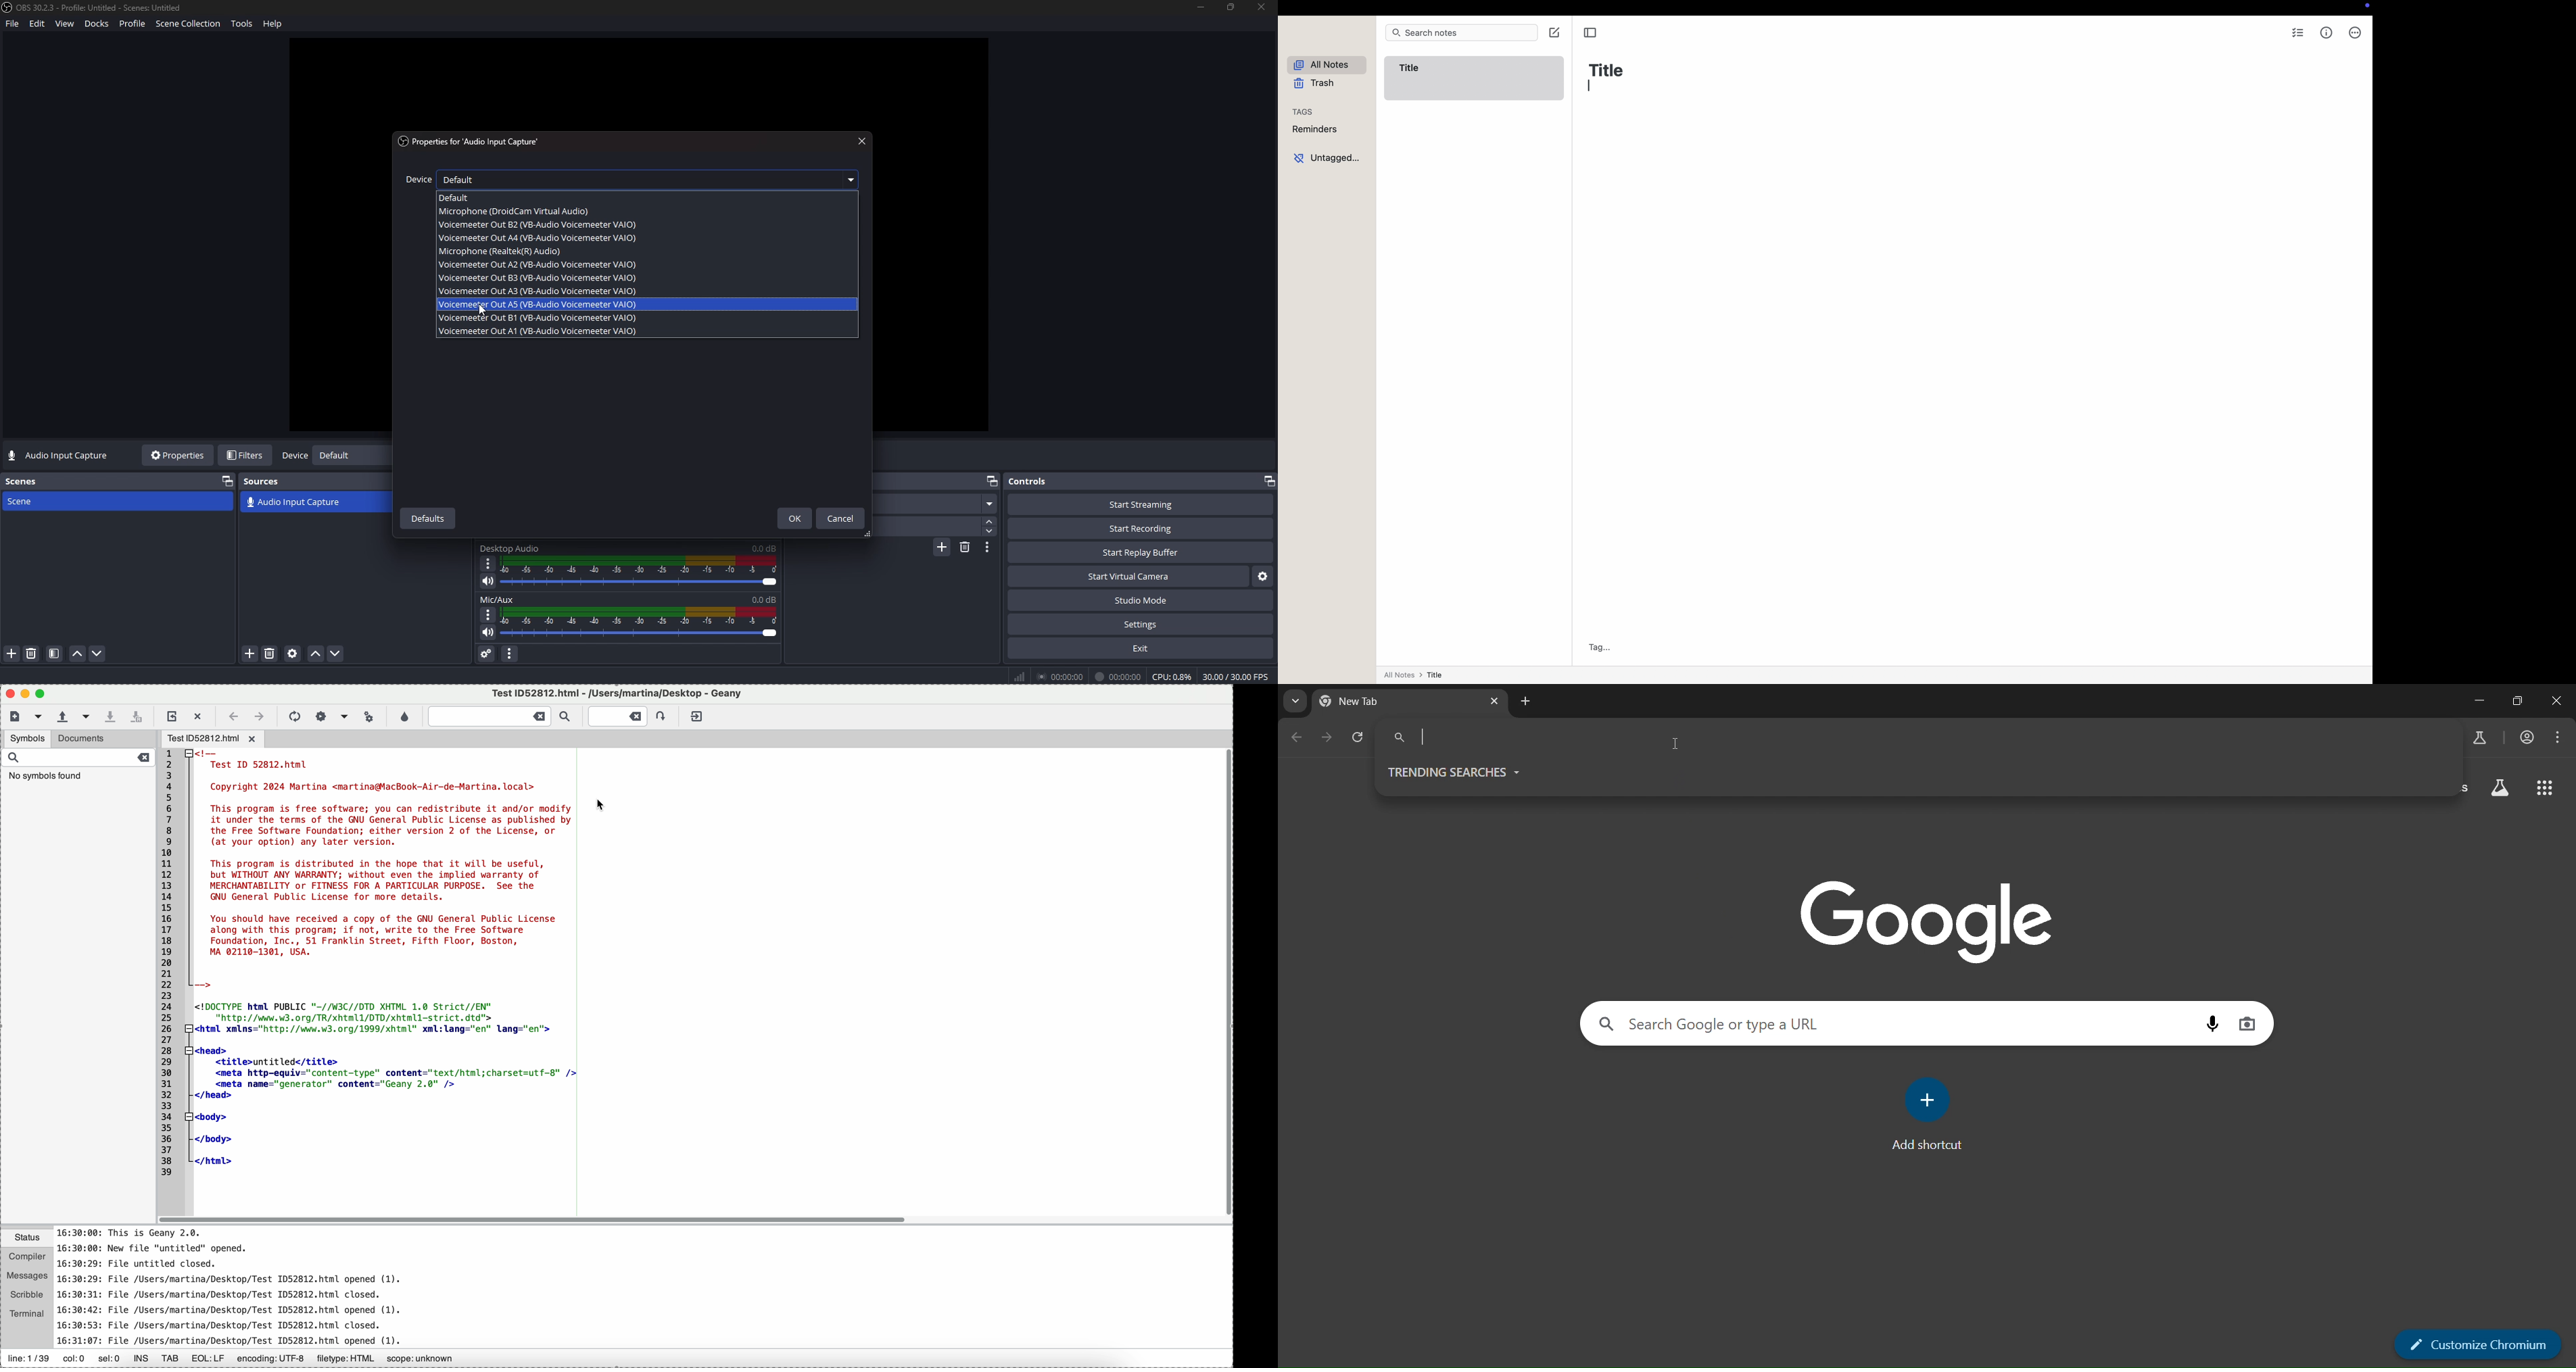 The height and width of the screenshot is (1372, 2576). I want to click on metrics, so click(2327, 34).